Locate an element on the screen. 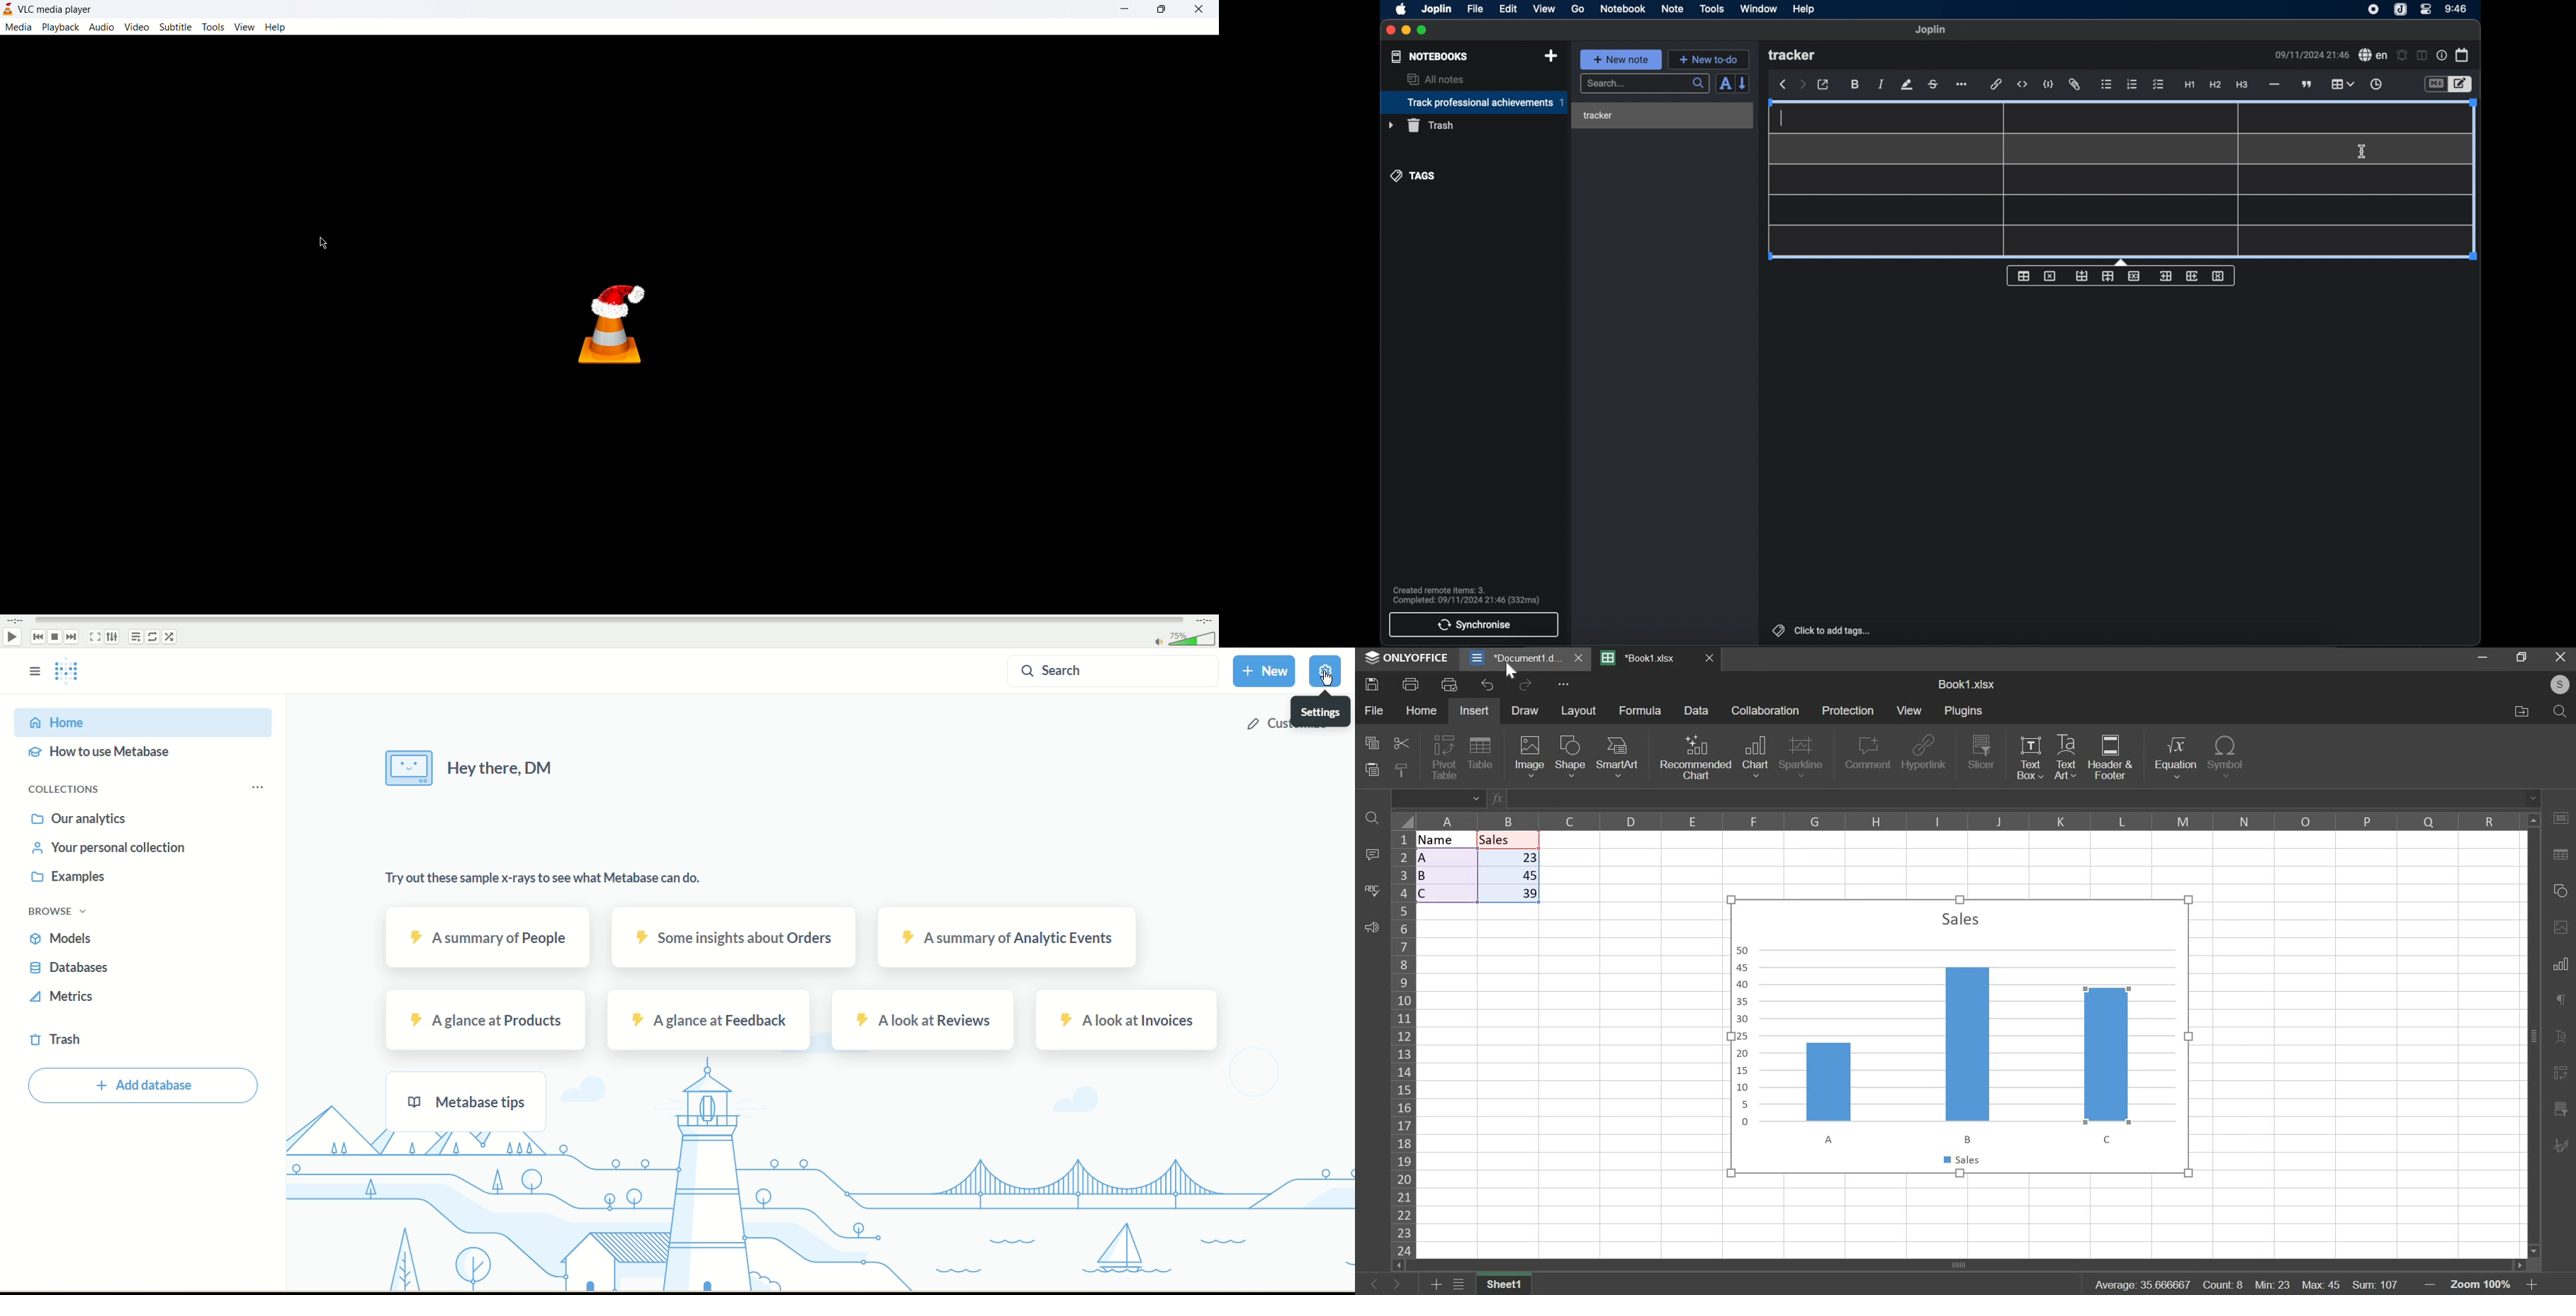  average is located at coordinates (2144, 1282).